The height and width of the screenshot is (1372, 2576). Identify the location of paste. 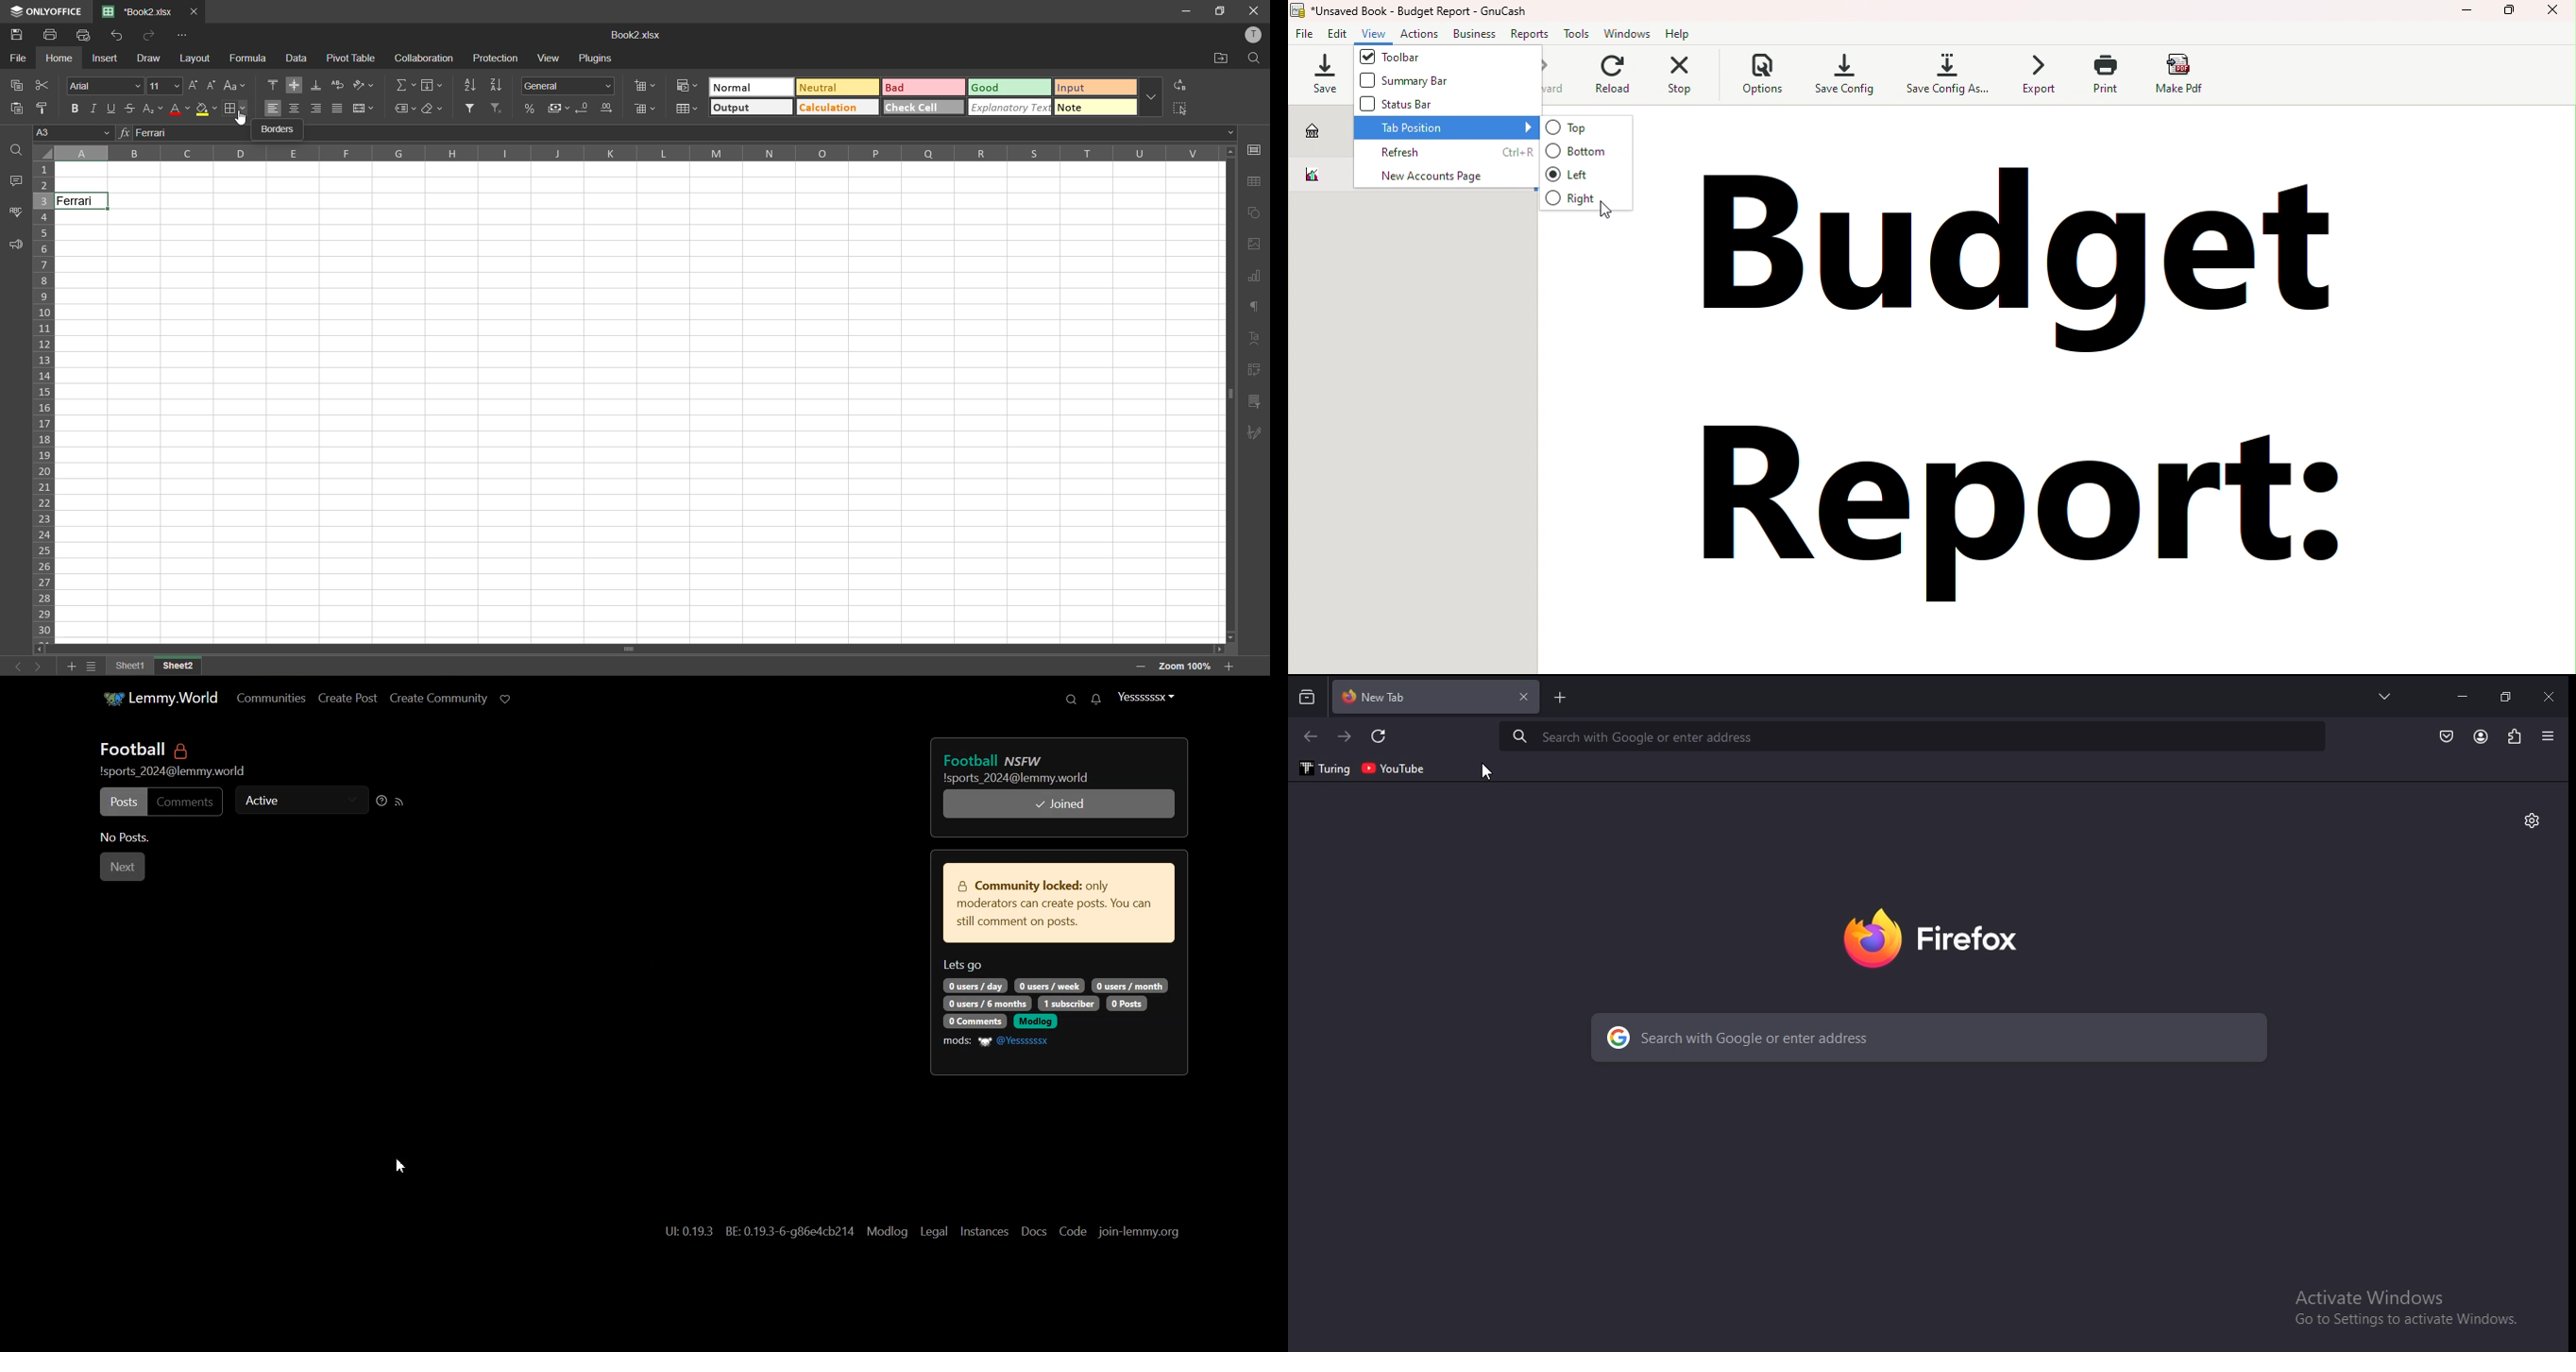
(16, 108).